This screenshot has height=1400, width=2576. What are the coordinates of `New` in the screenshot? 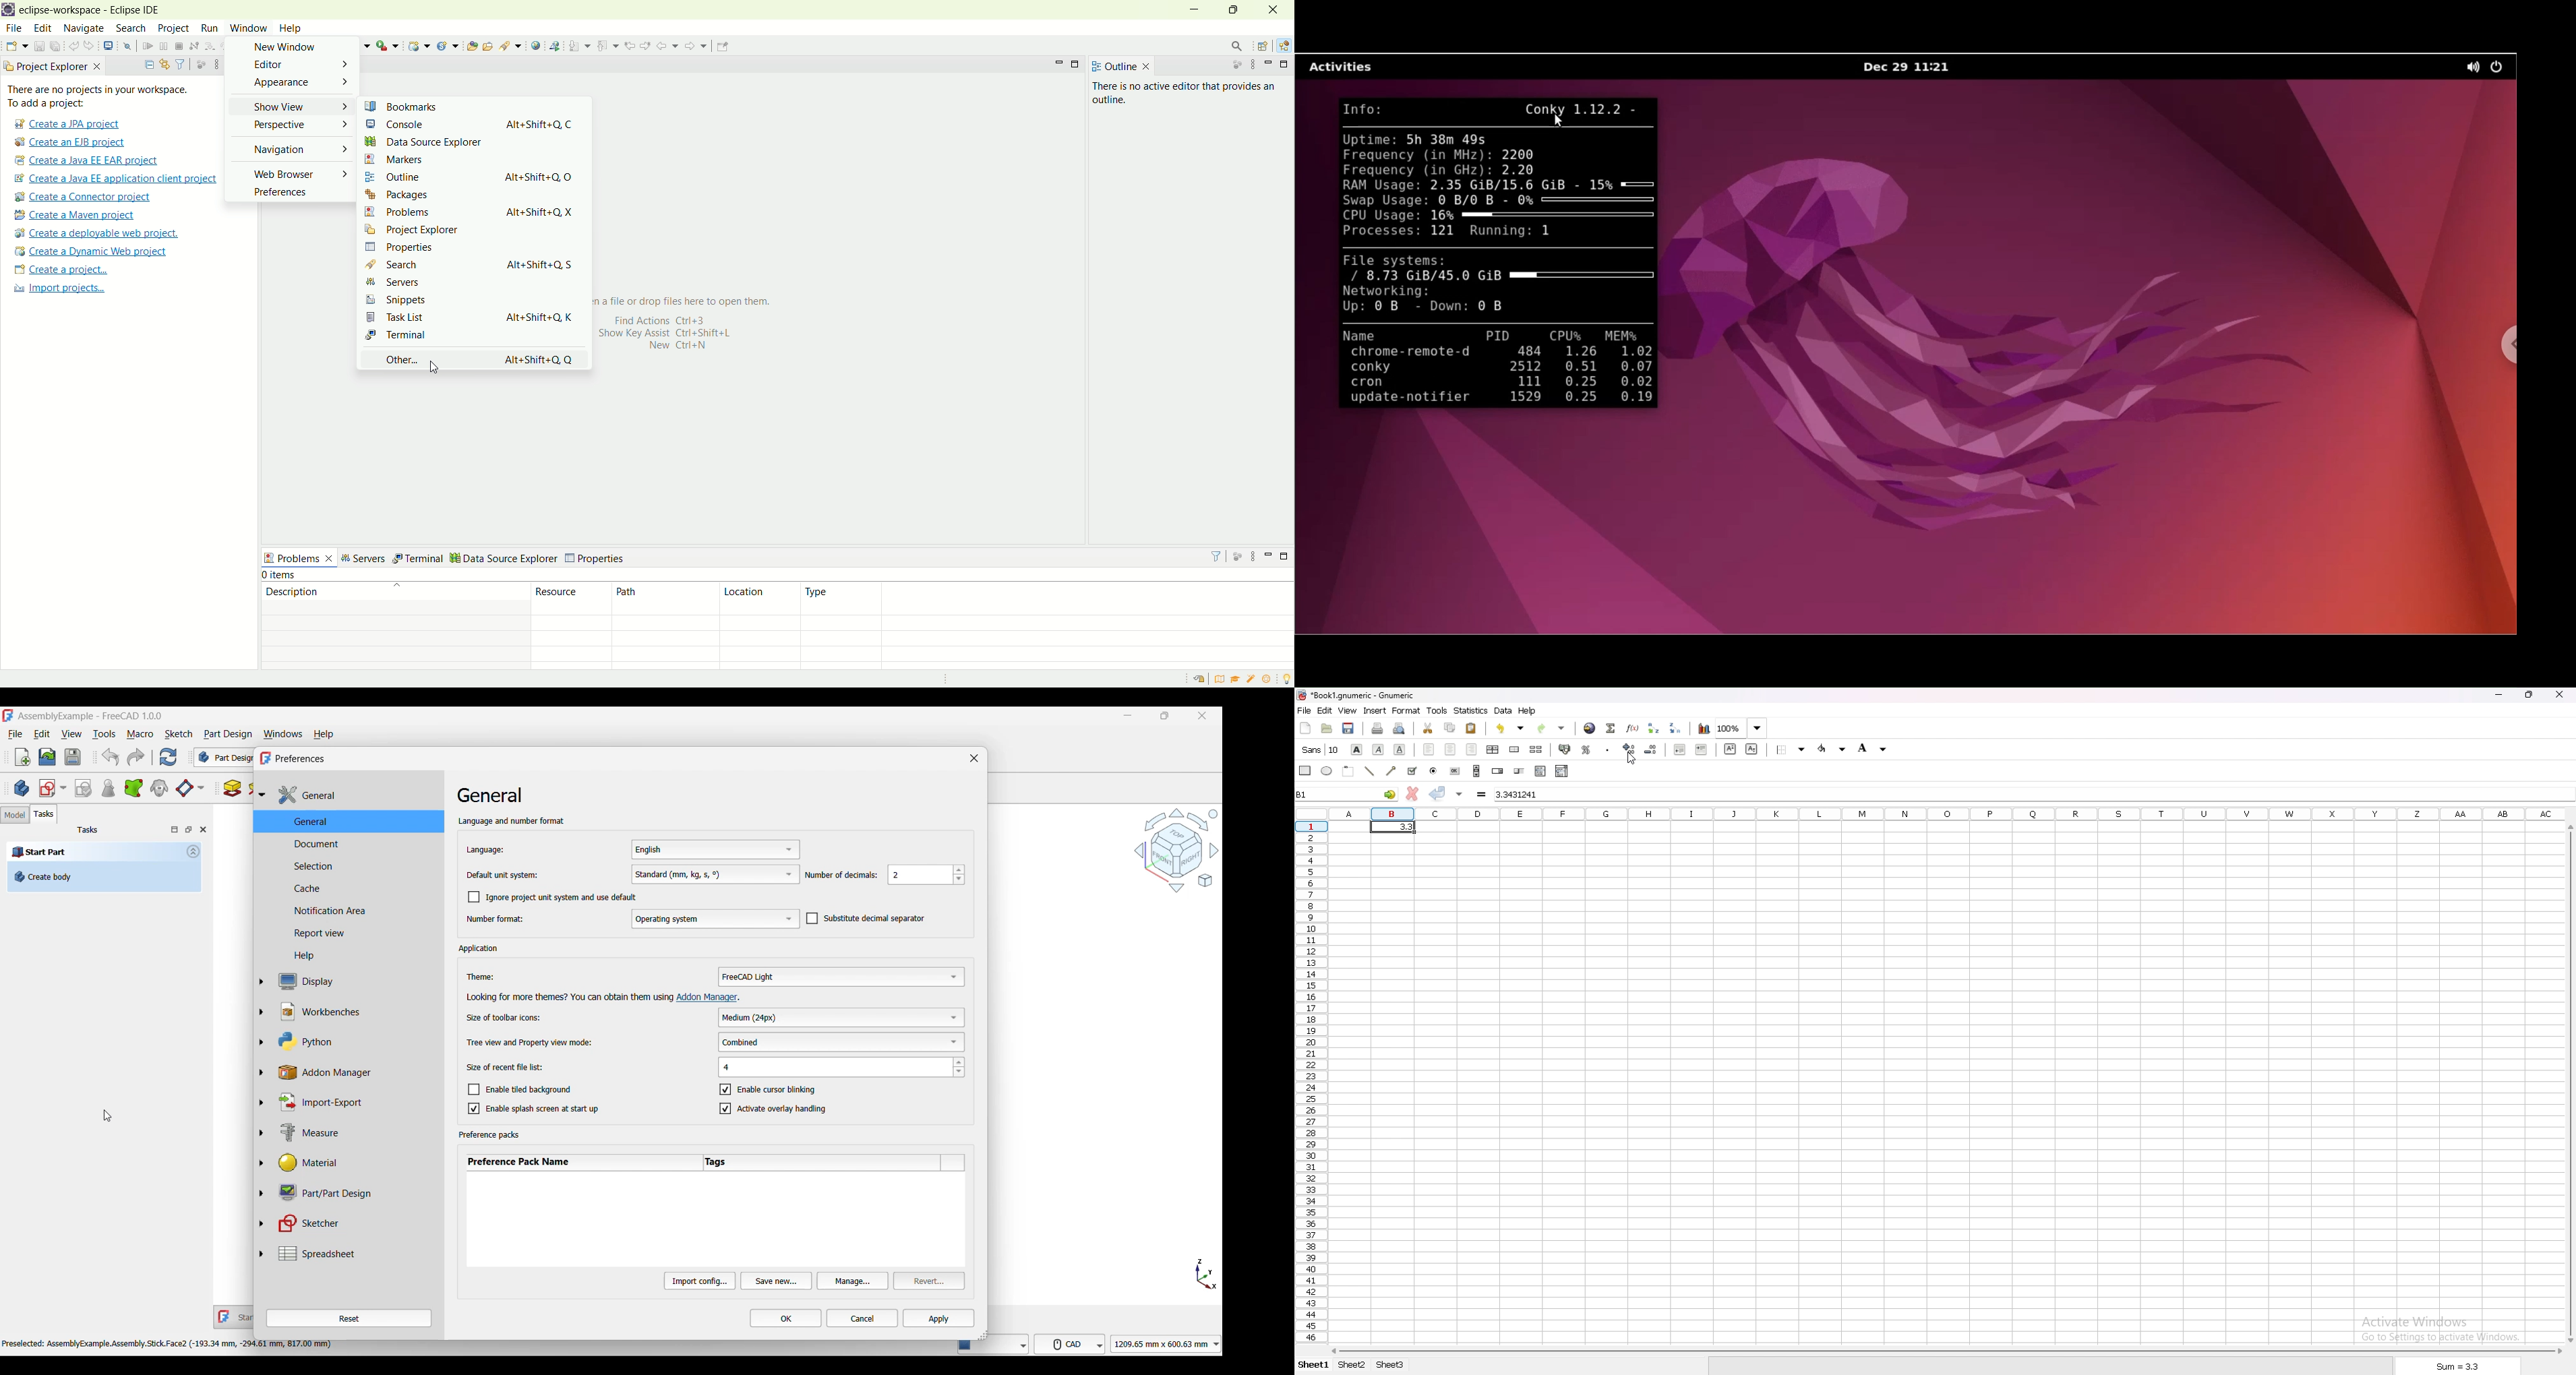 It's located at (22, 757).